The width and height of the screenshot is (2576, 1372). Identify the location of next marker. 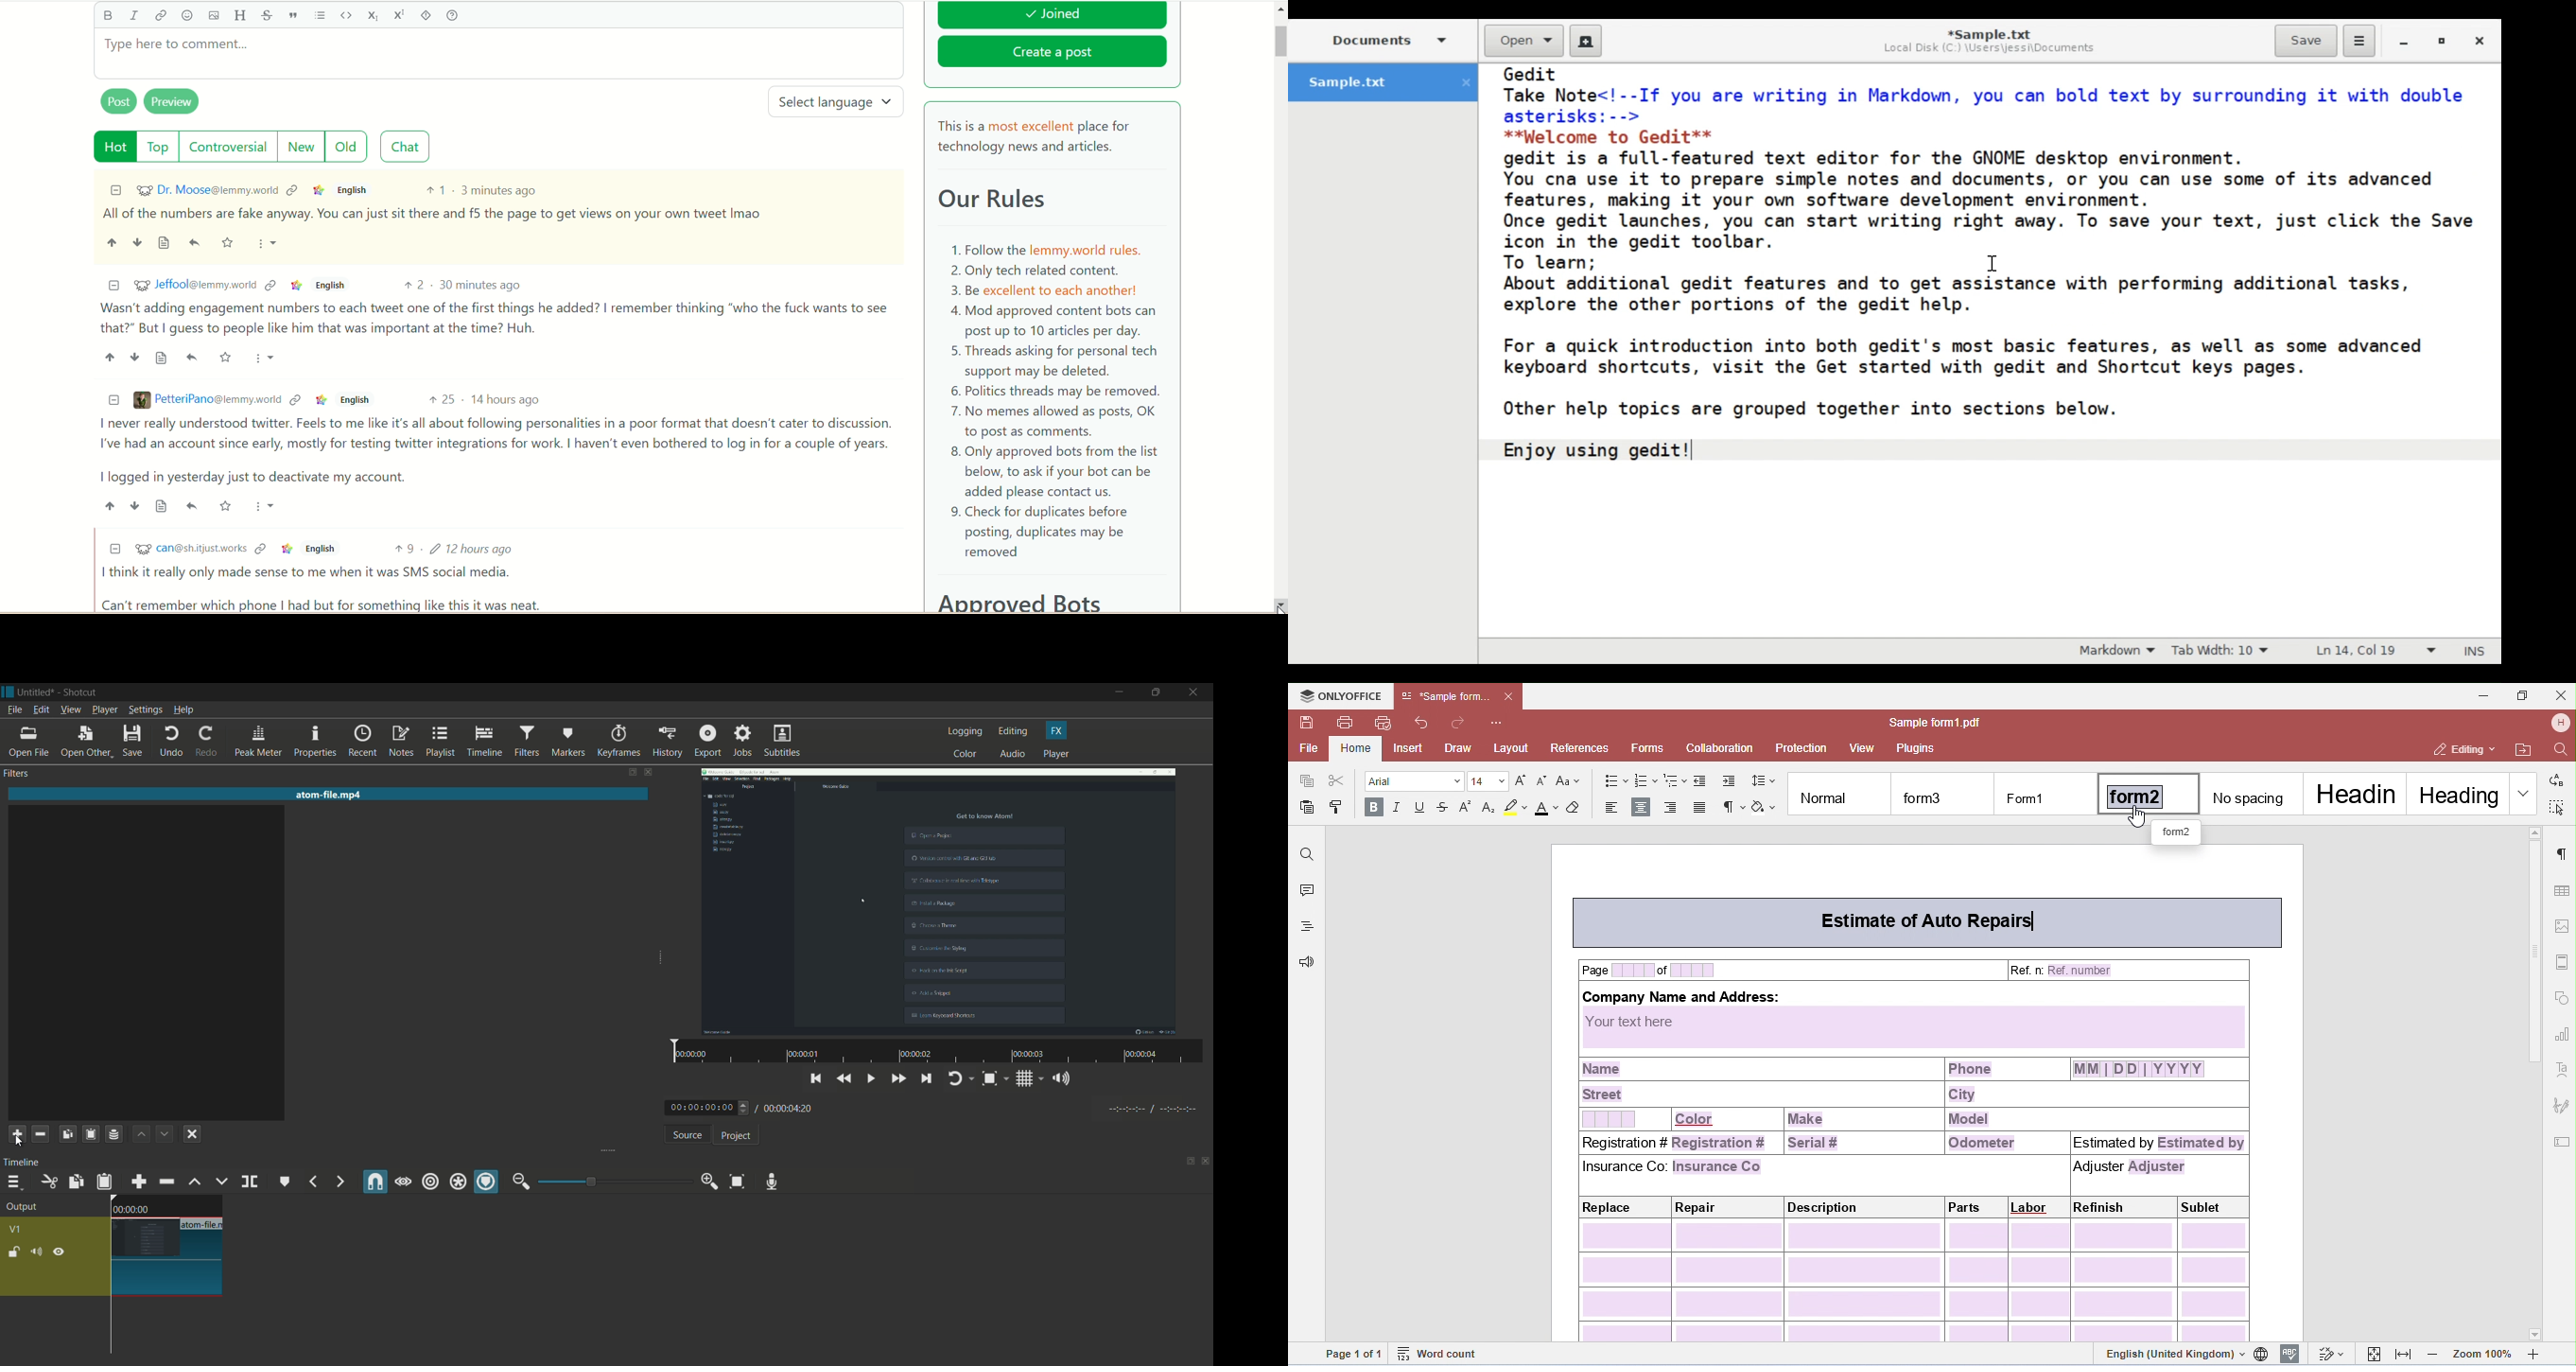
(338, 1182).